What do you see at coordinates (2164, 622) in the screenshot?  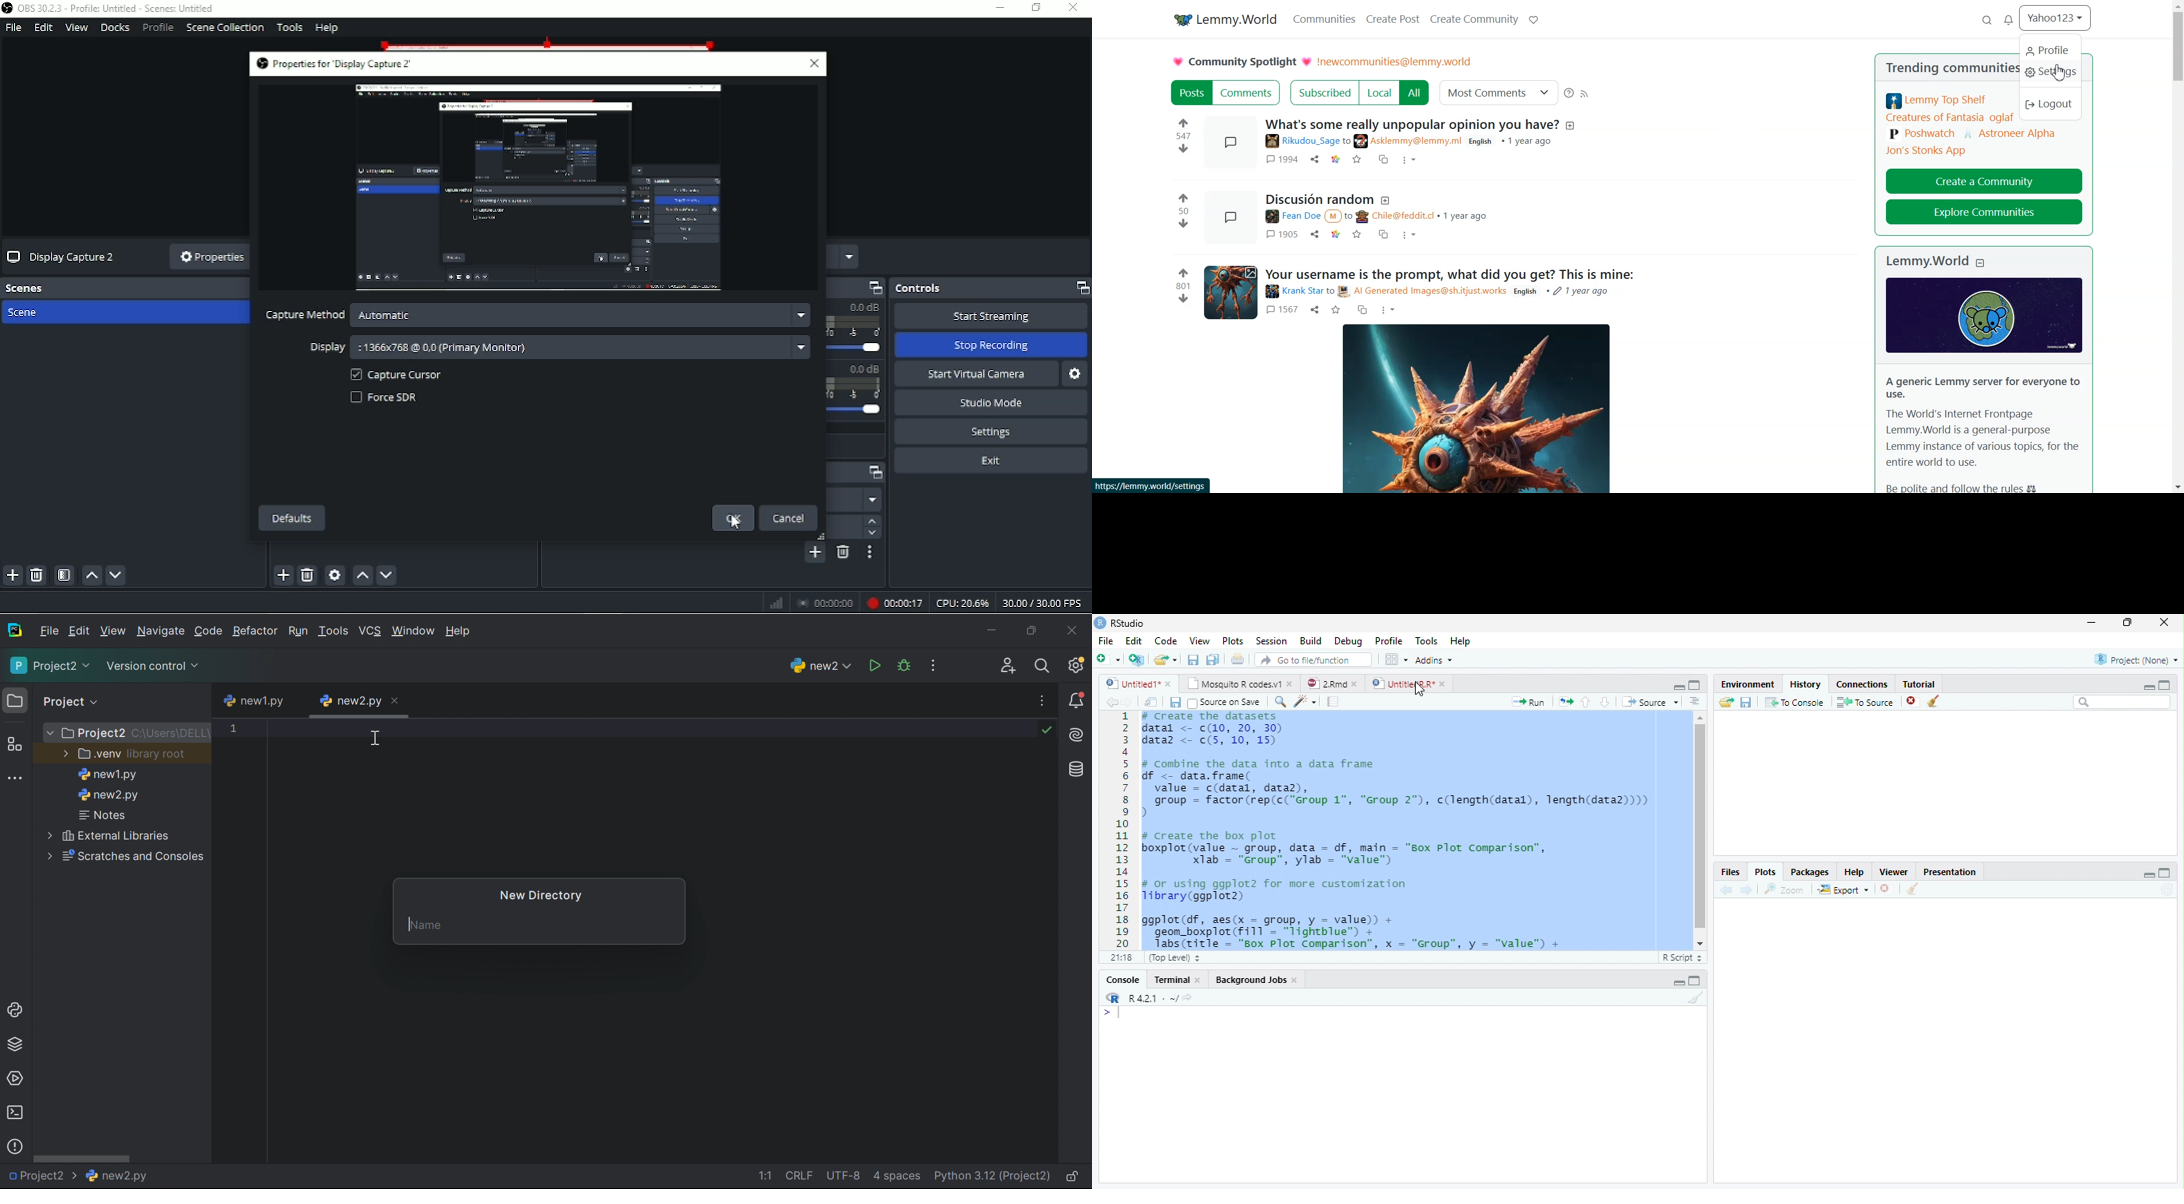 I see `close` at bounding box center [2164, 622].